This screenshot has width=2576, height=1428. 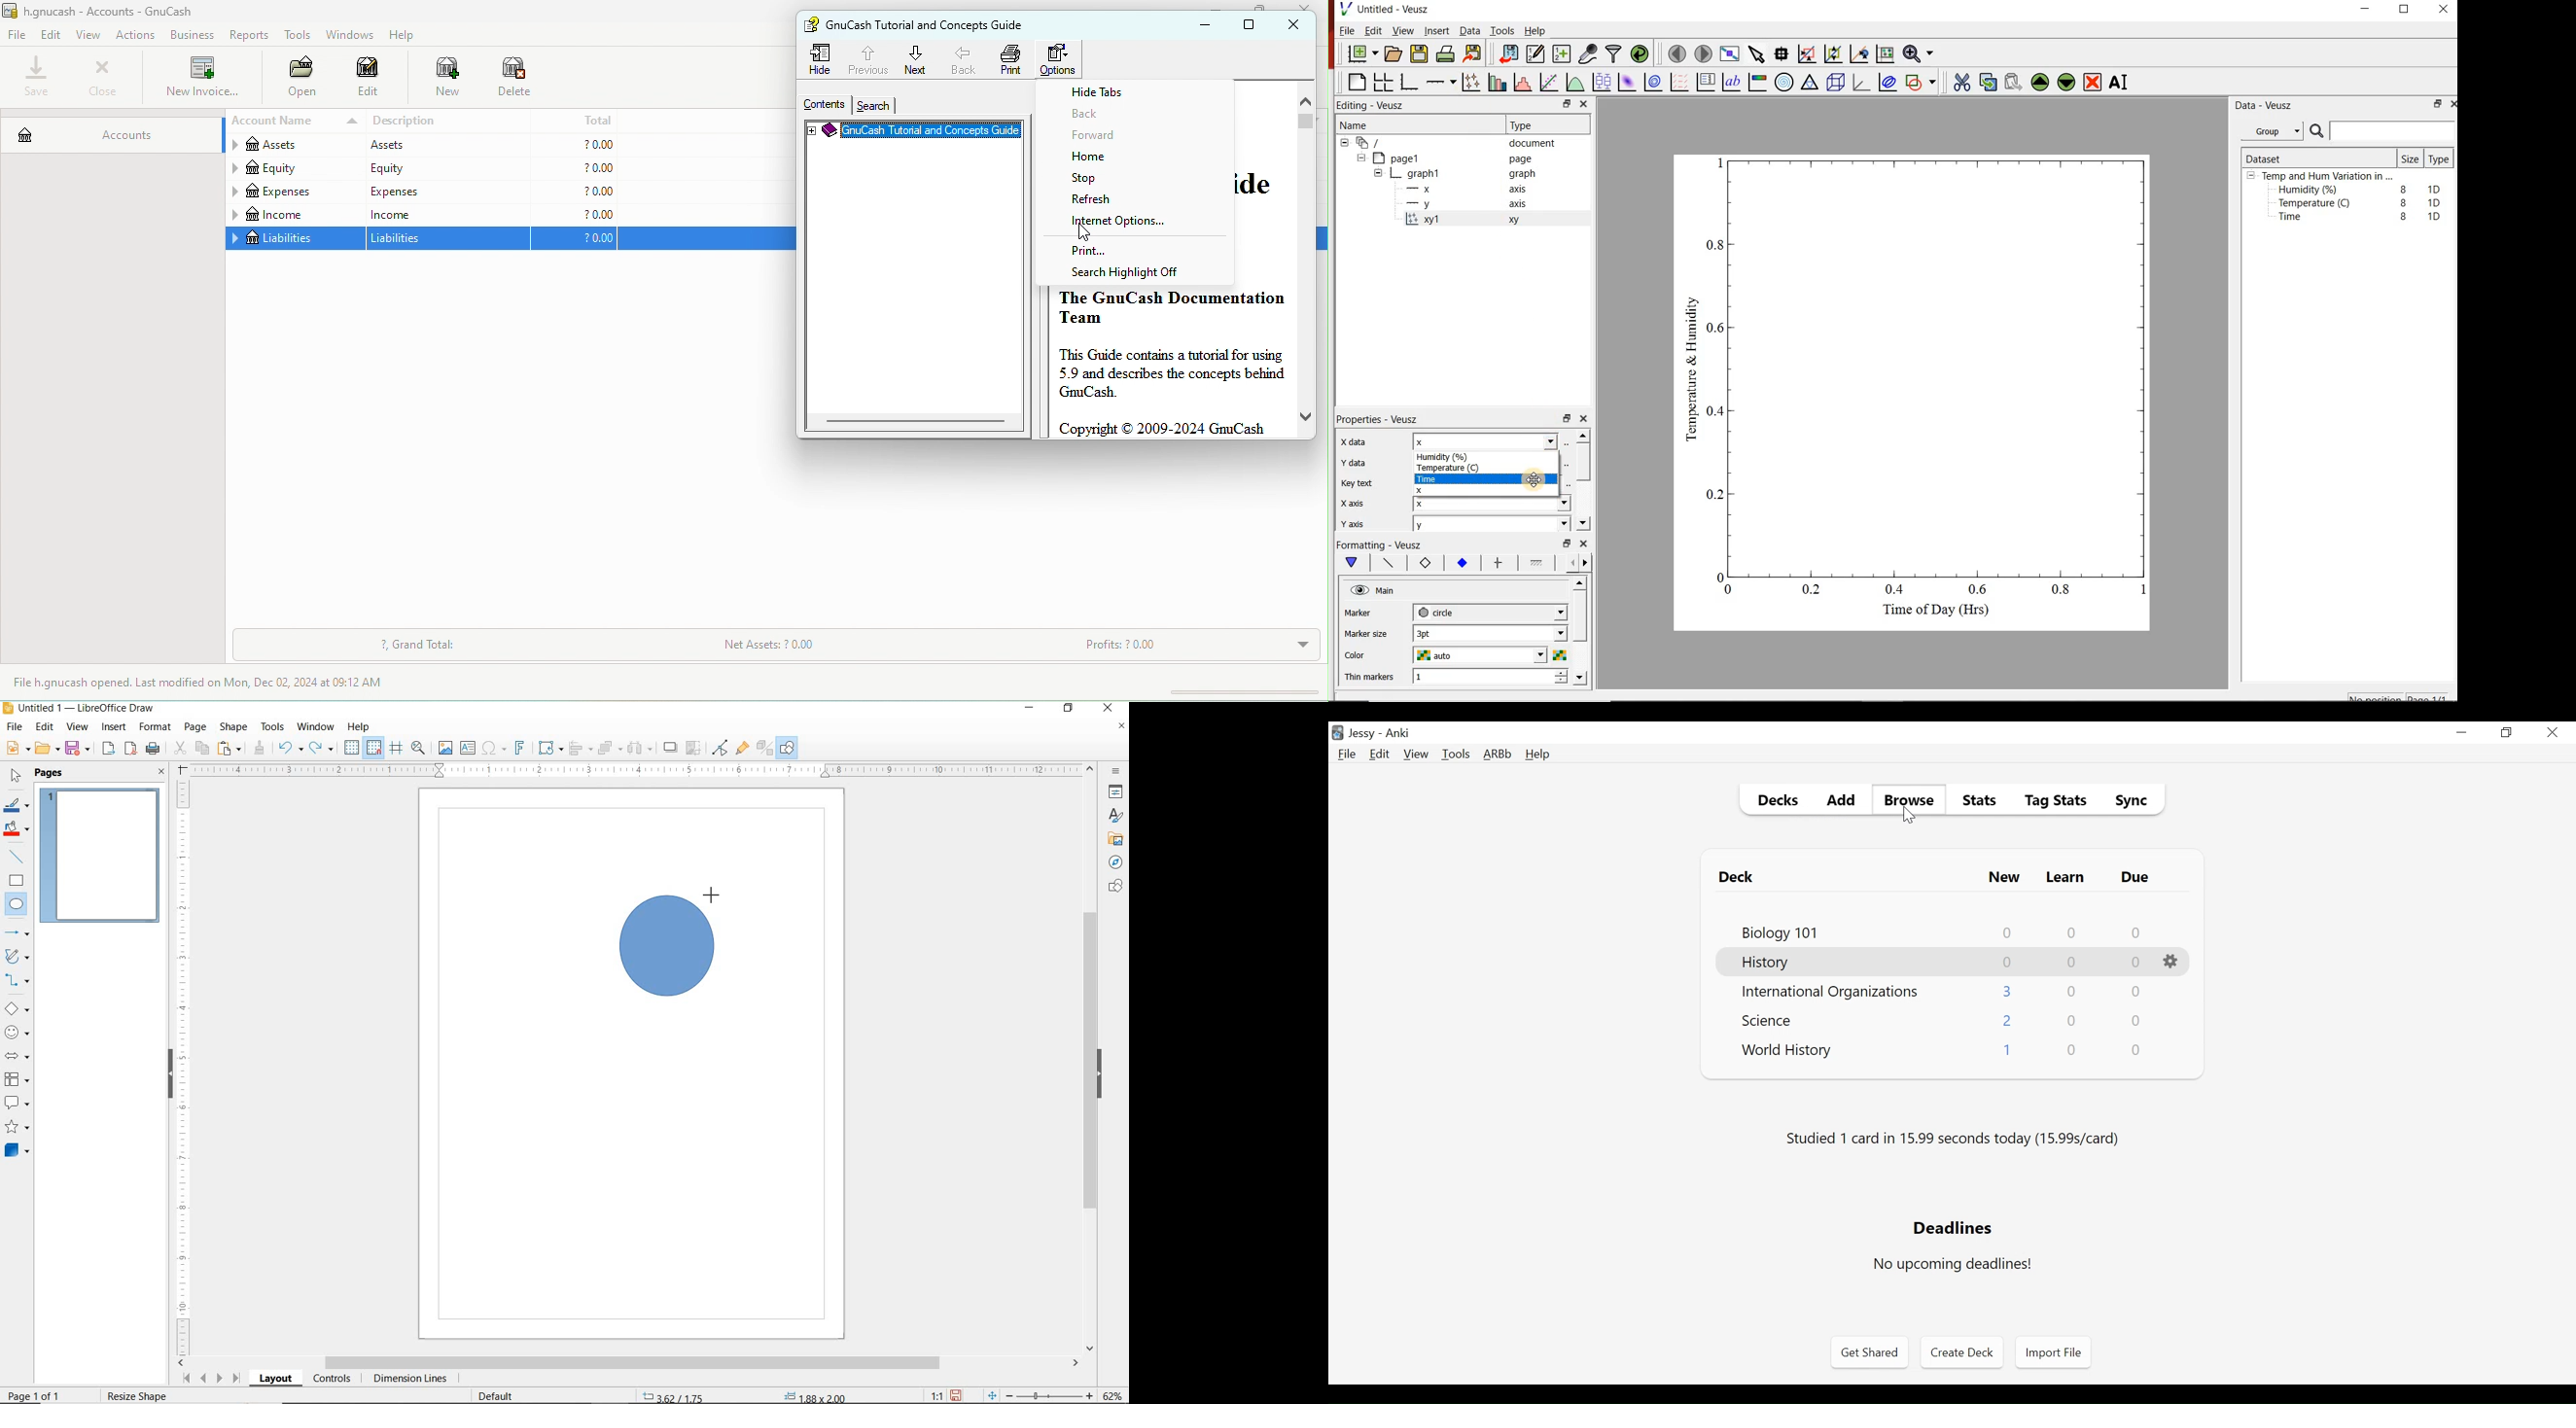 What do you see at coordinates (1401, 733) in the screenshot?
I see `Anki` at bounding box center [1401, 733].